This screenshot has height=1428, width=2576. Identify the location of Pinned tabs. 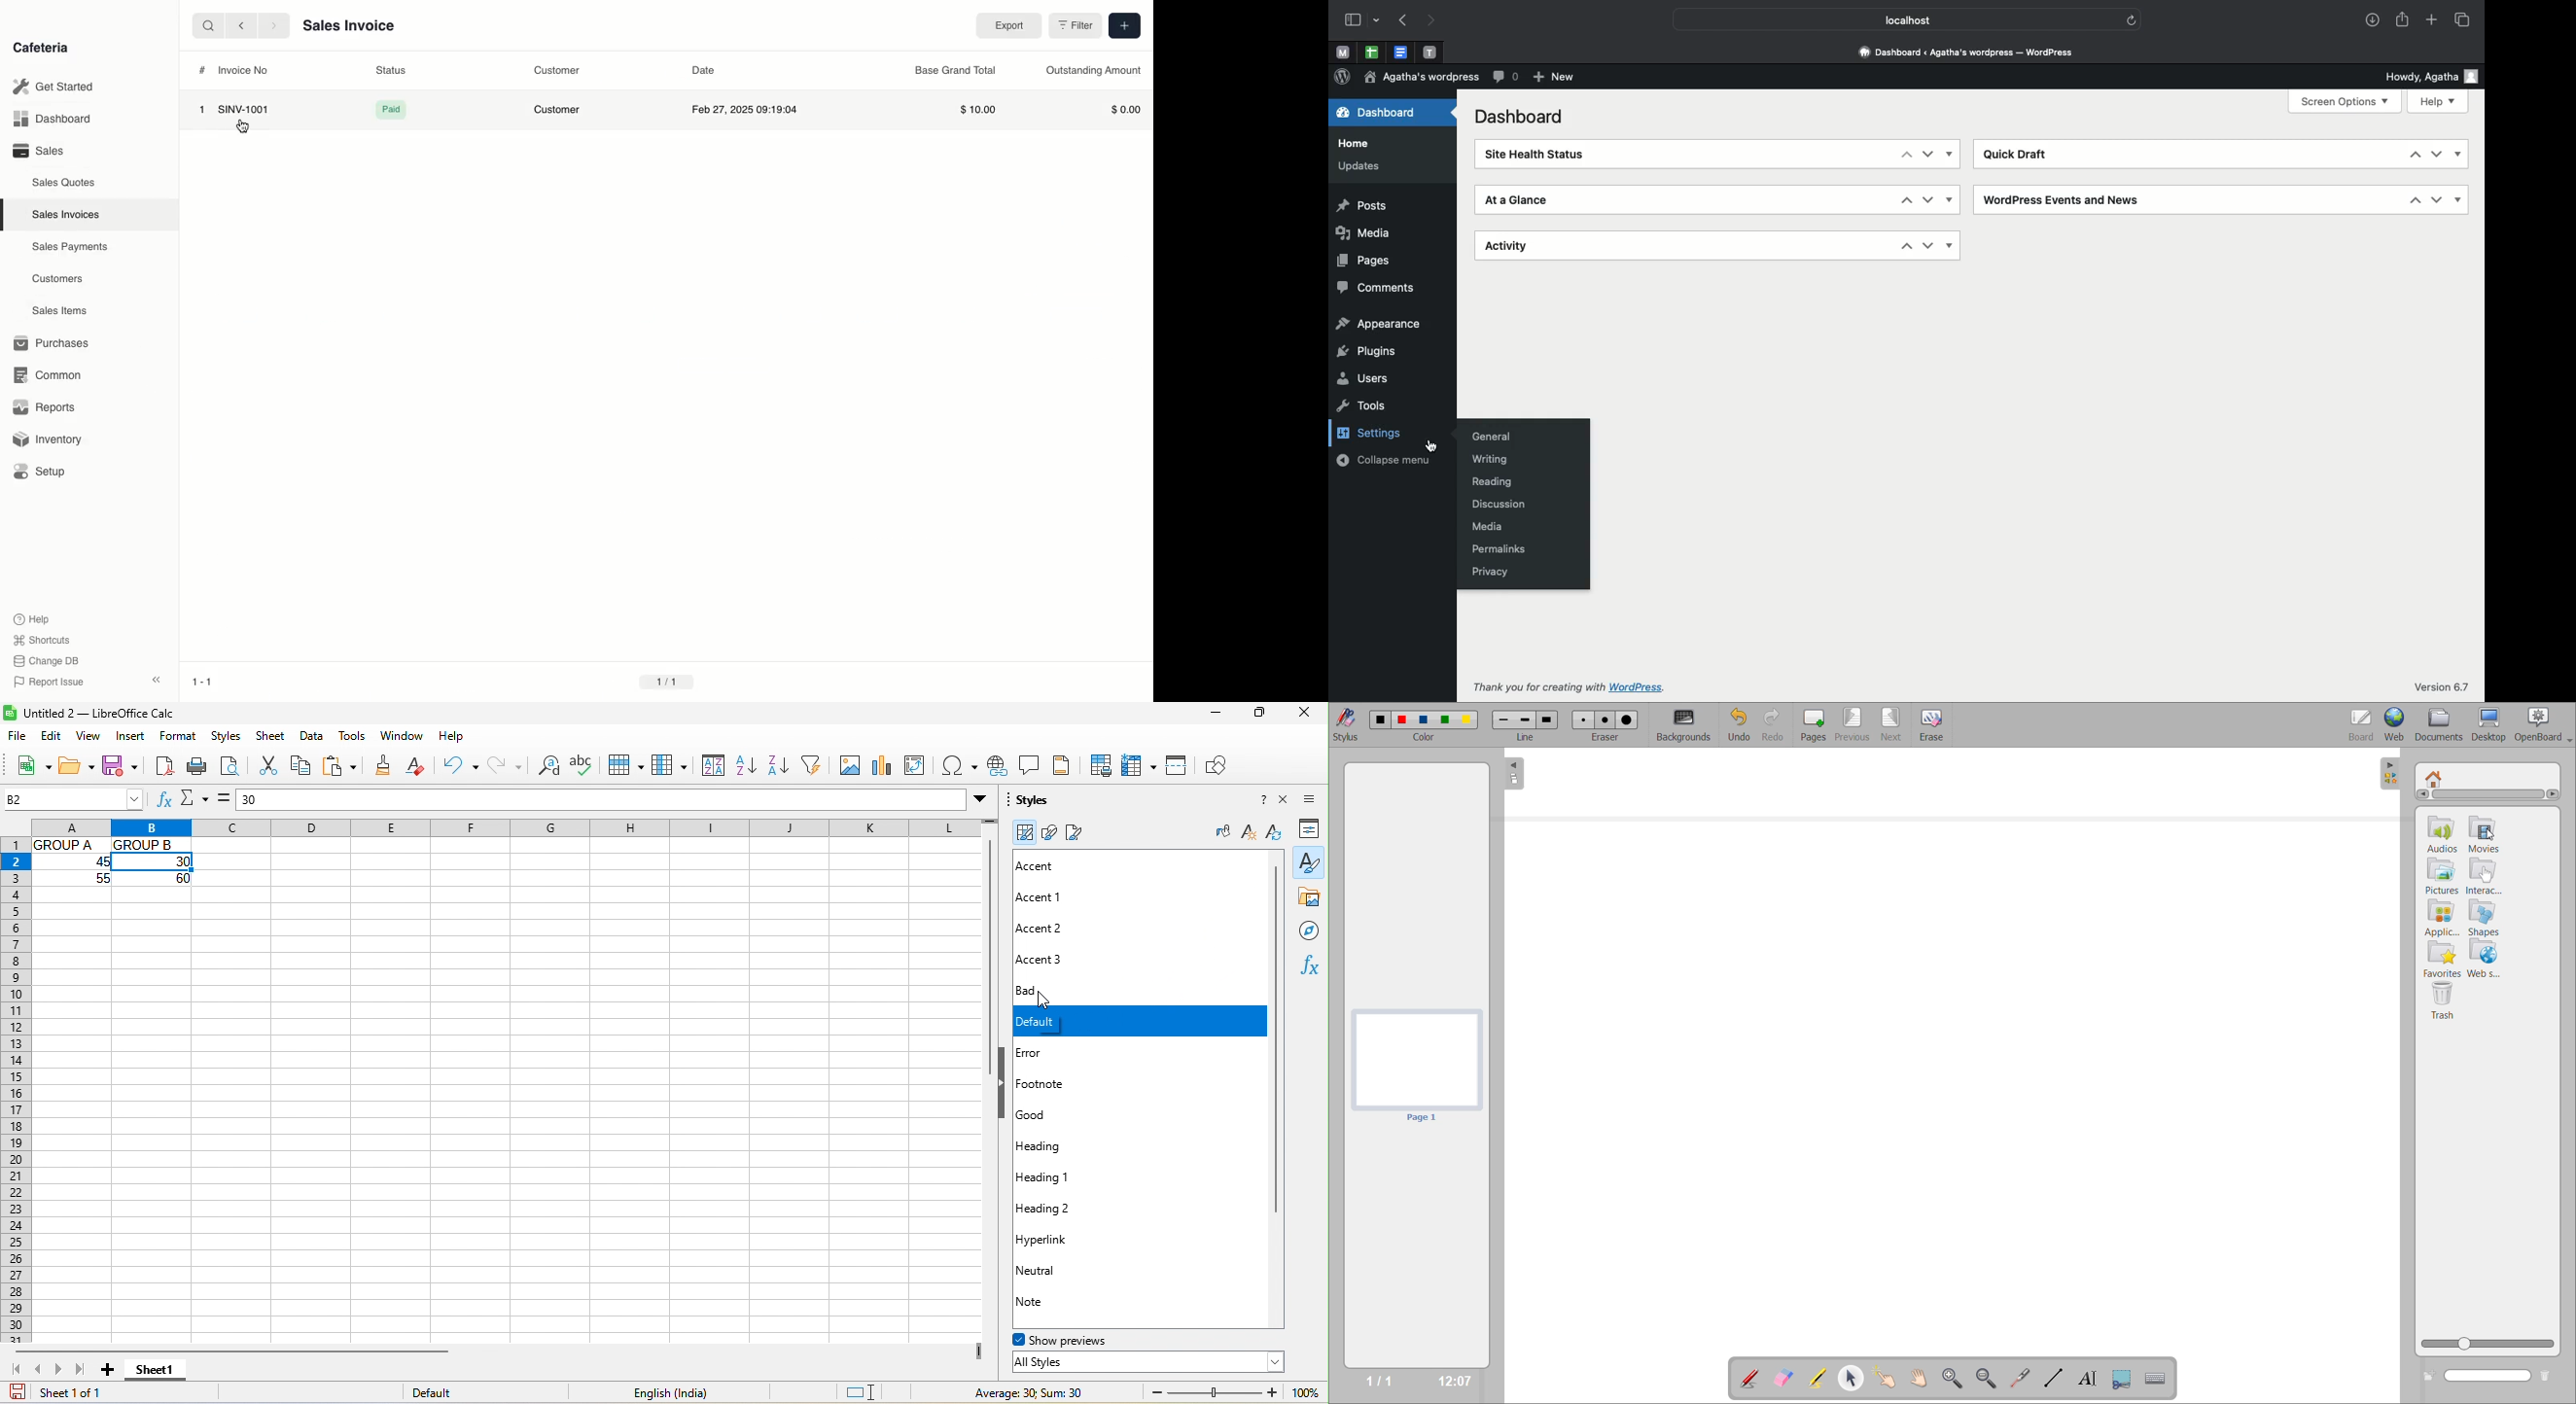
(1401, 53).